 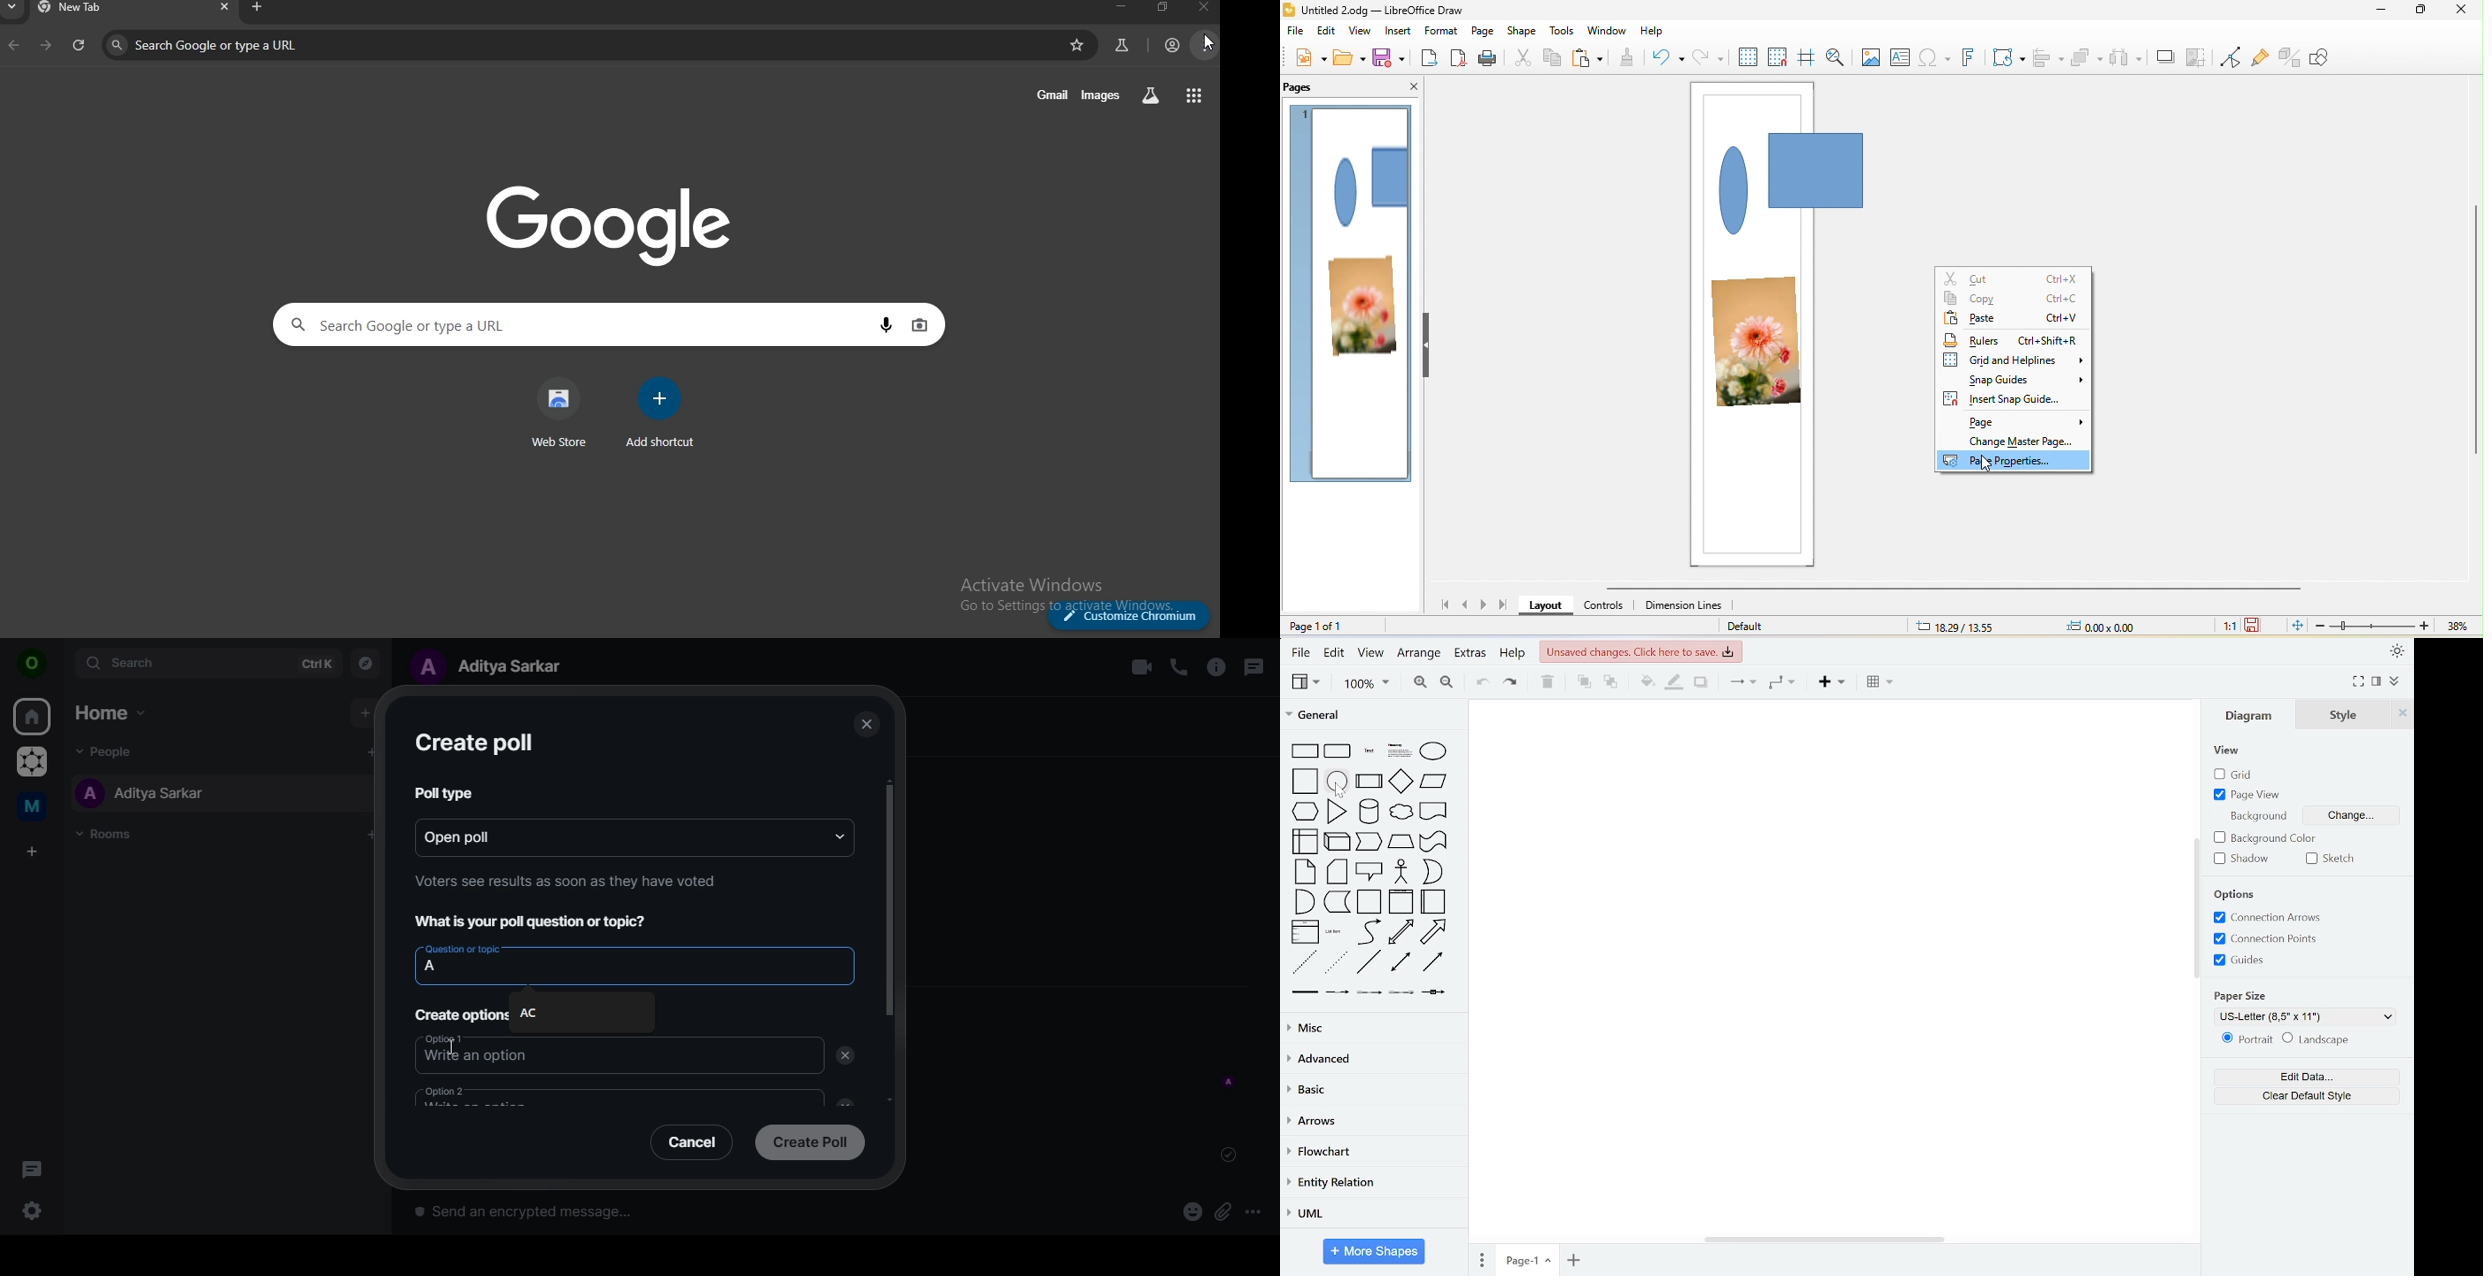 I want to click on show draw function, so click(x=2330, y=59).